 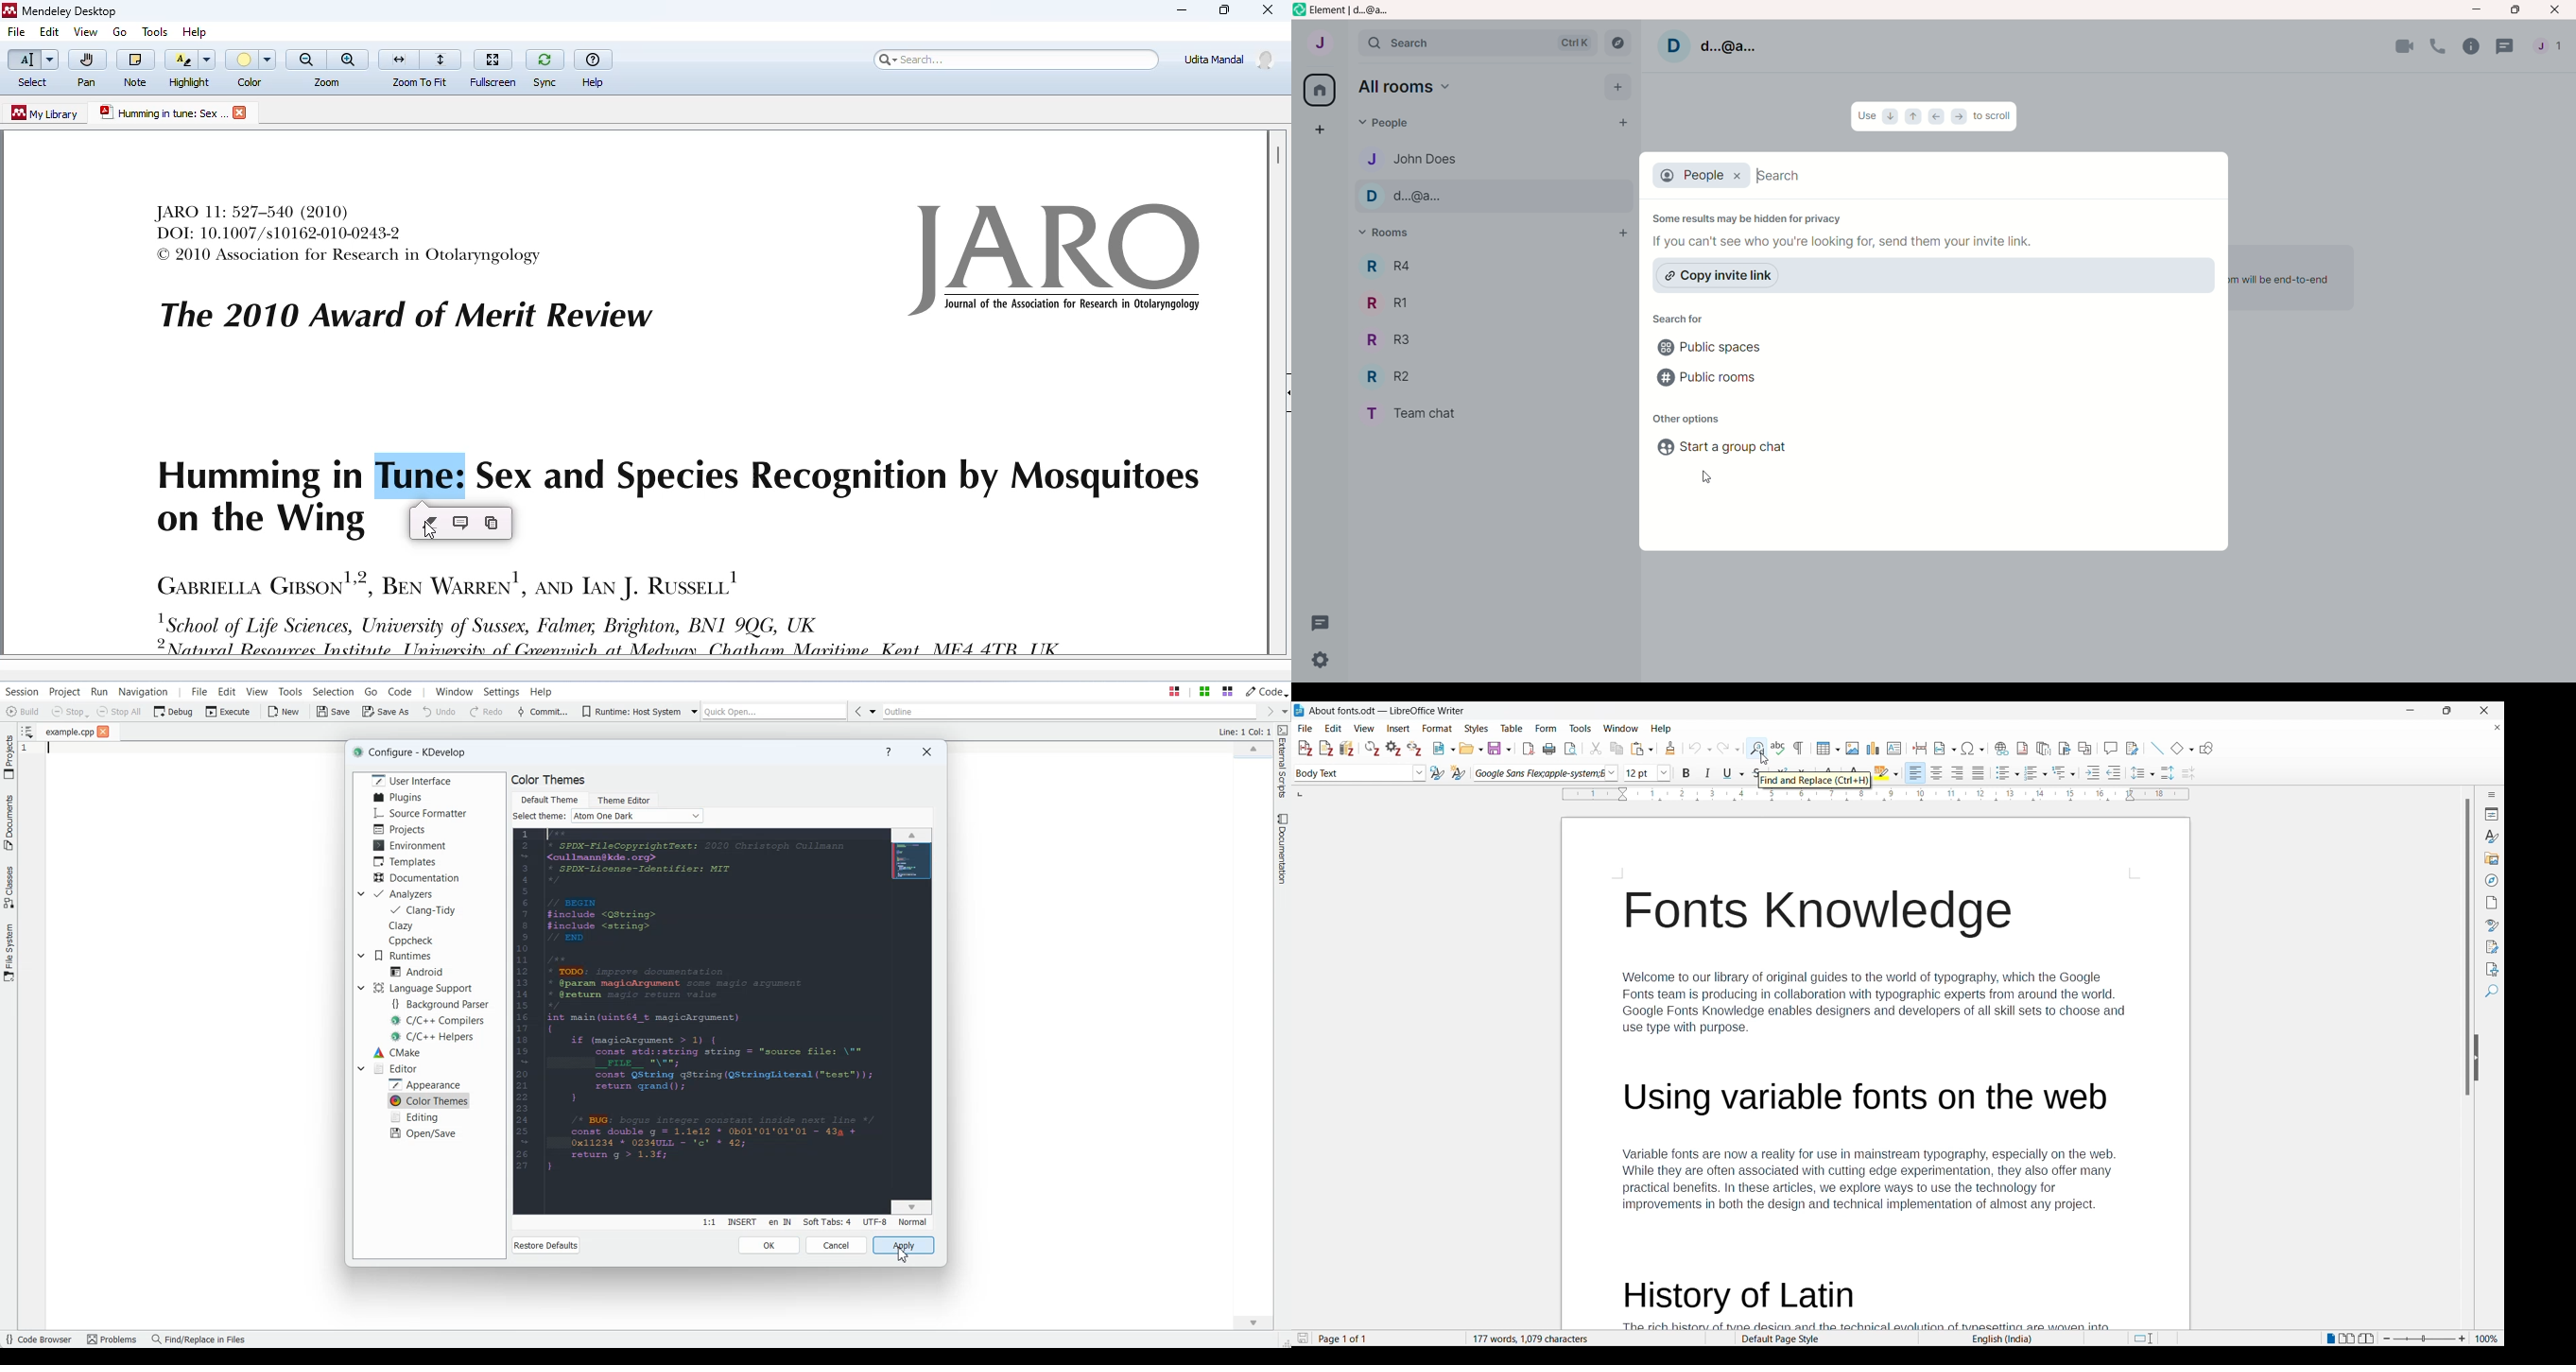 What do you see at coordinates (1547, 729) in the screenshot?
I see `Form menu` at bounding box center [1547, 729].